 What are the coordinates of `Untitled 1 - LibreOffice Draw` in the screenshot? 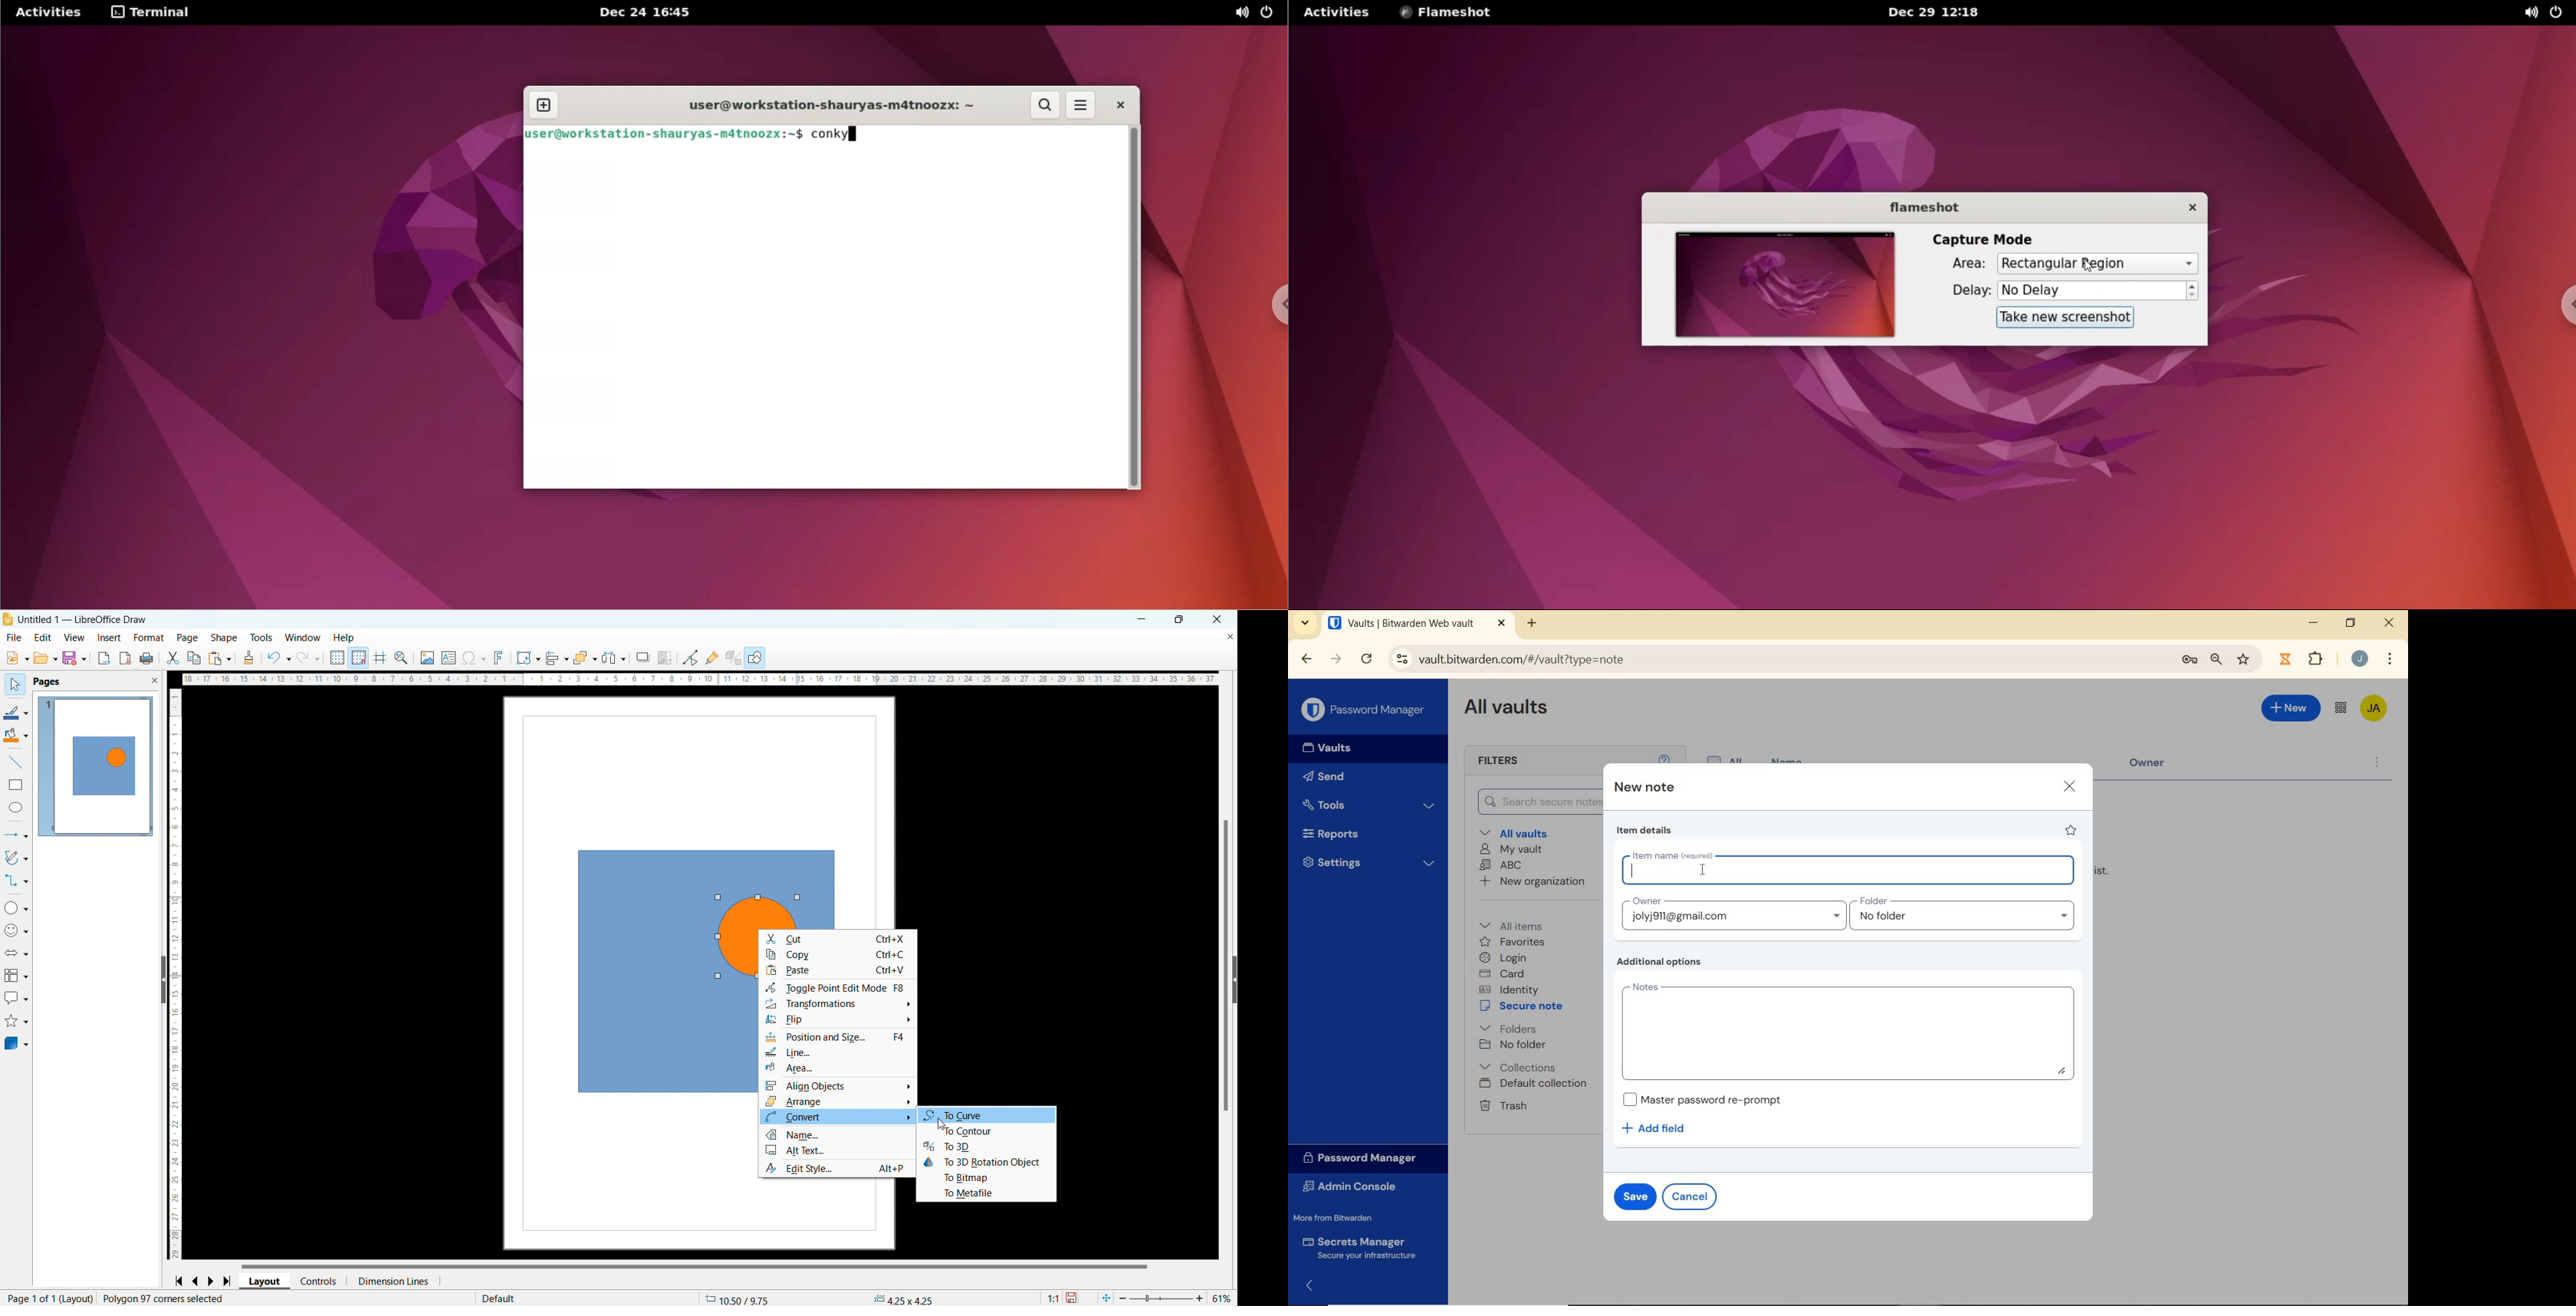 It's located at (83, 619).